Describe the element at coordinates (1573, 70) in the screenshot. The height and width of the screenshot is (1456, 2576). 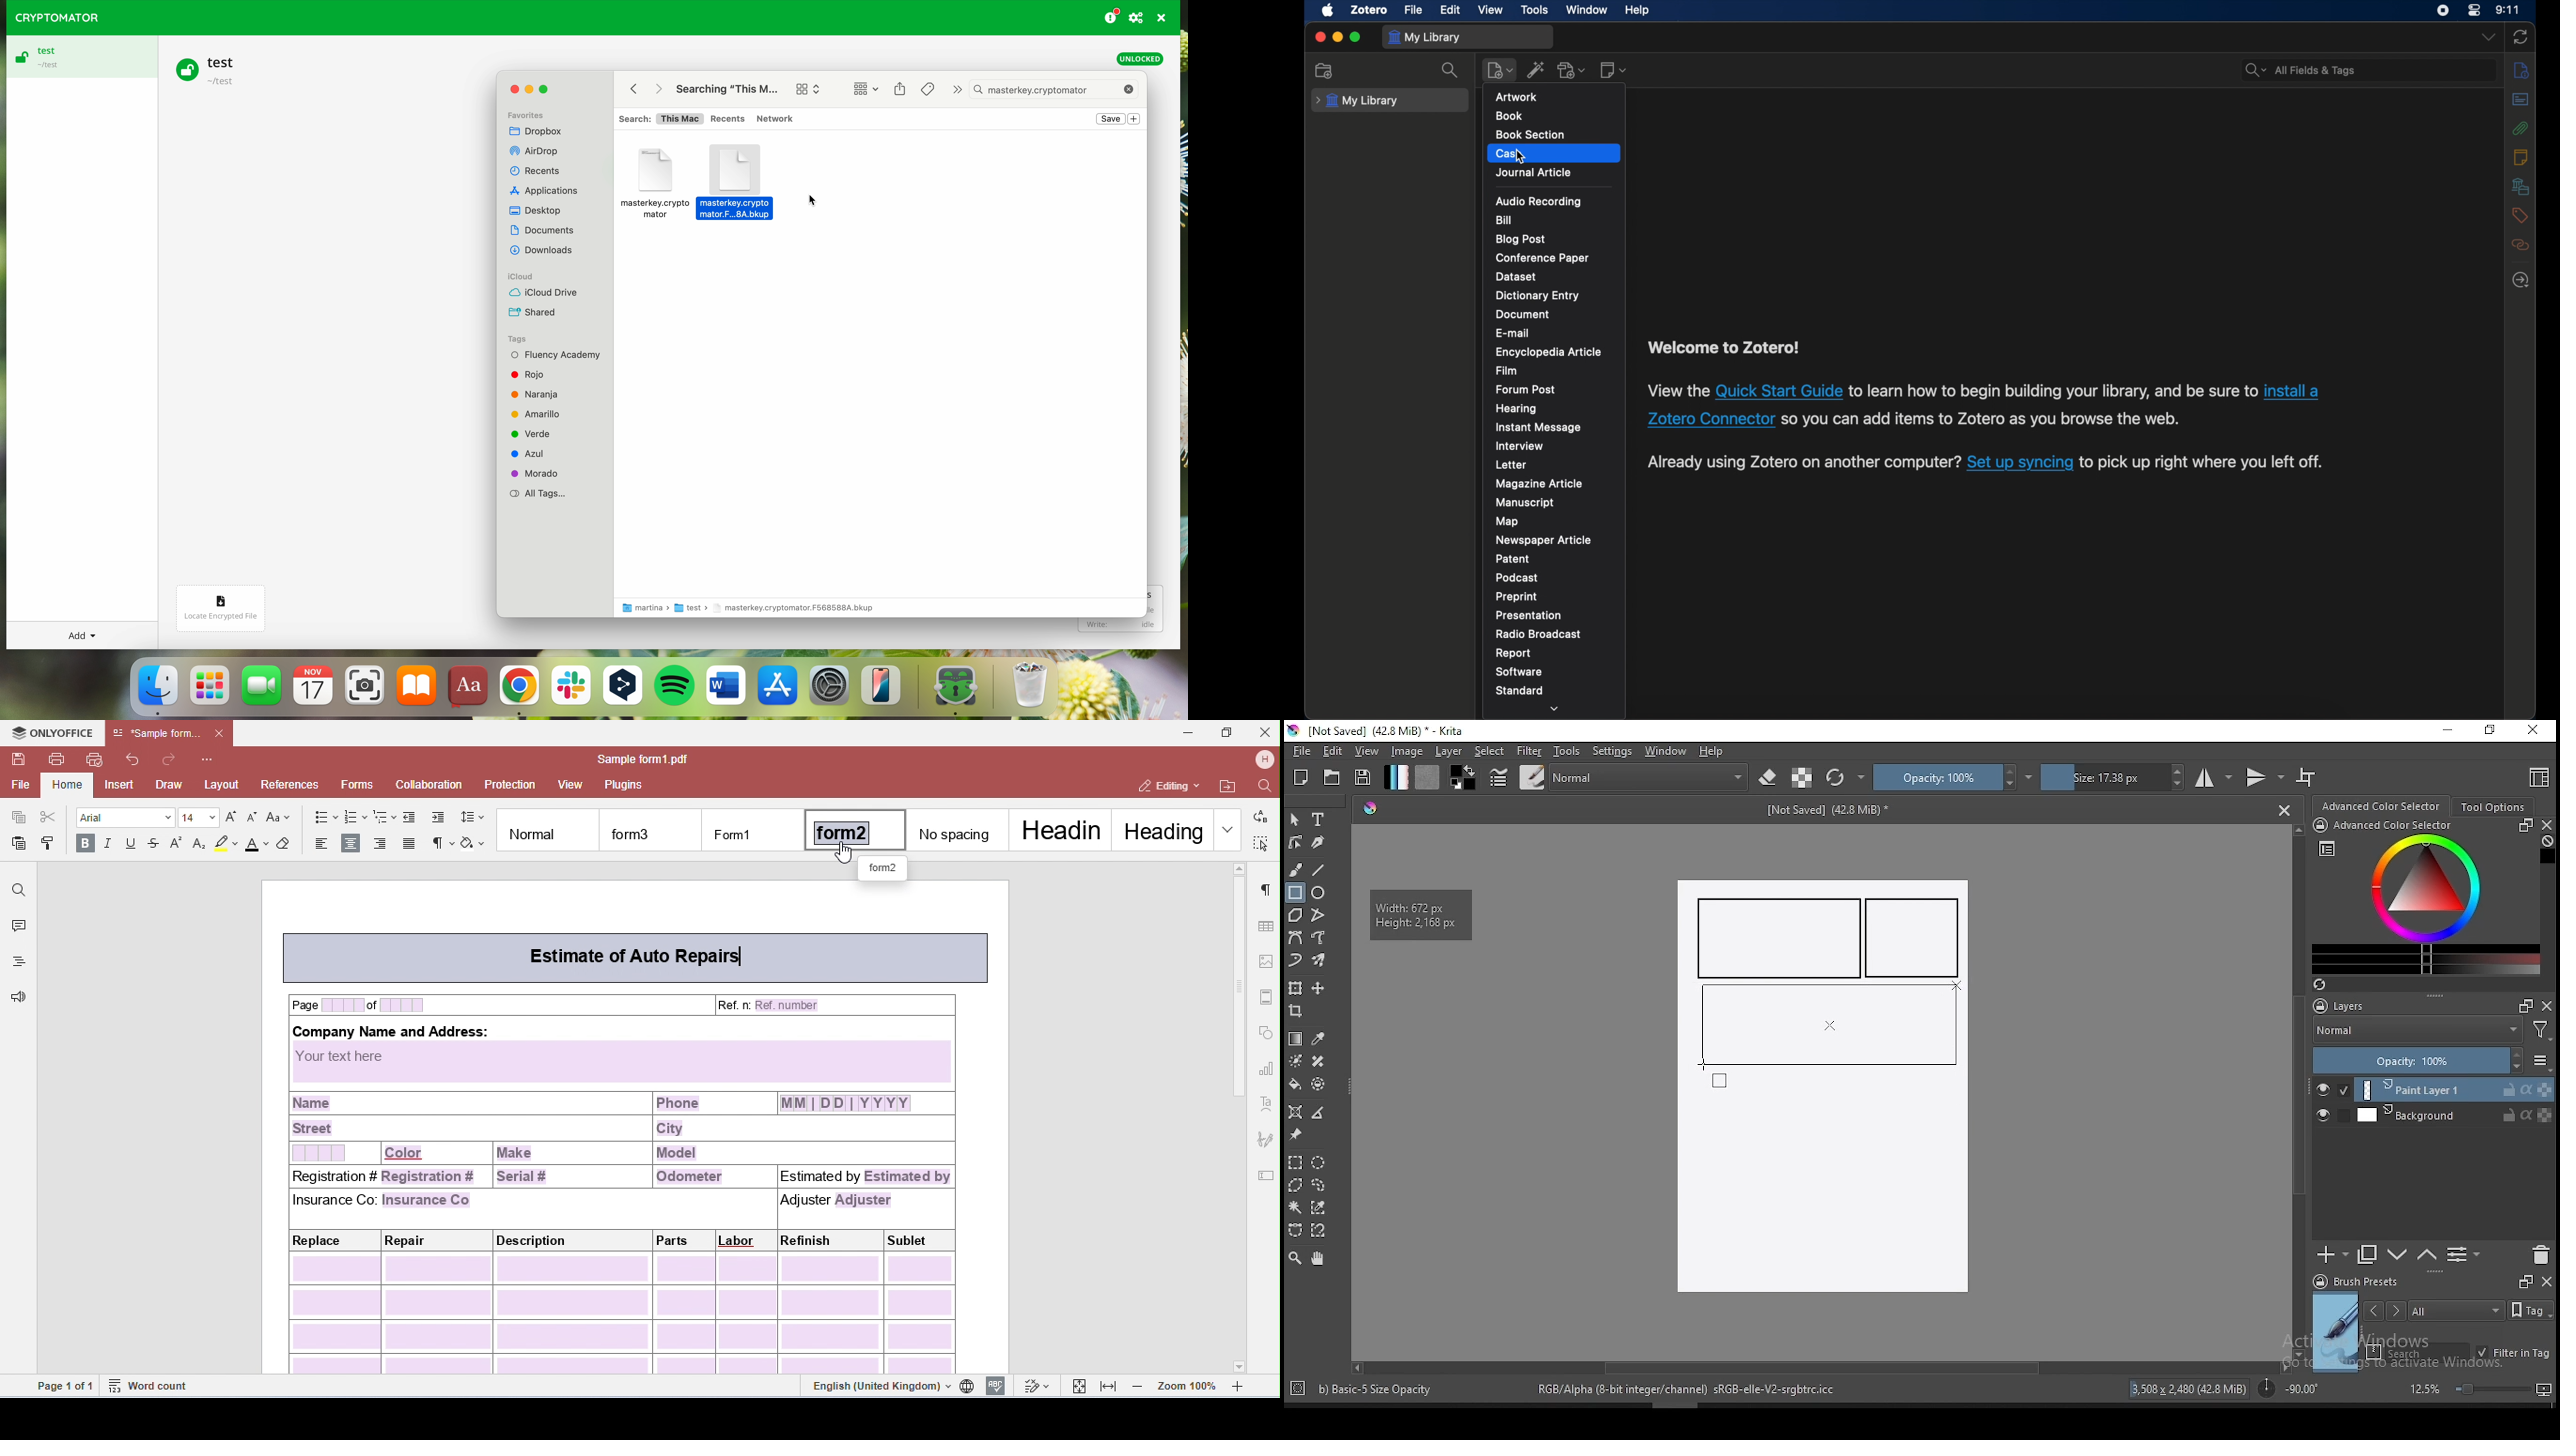
I see `add attachment` at that location.